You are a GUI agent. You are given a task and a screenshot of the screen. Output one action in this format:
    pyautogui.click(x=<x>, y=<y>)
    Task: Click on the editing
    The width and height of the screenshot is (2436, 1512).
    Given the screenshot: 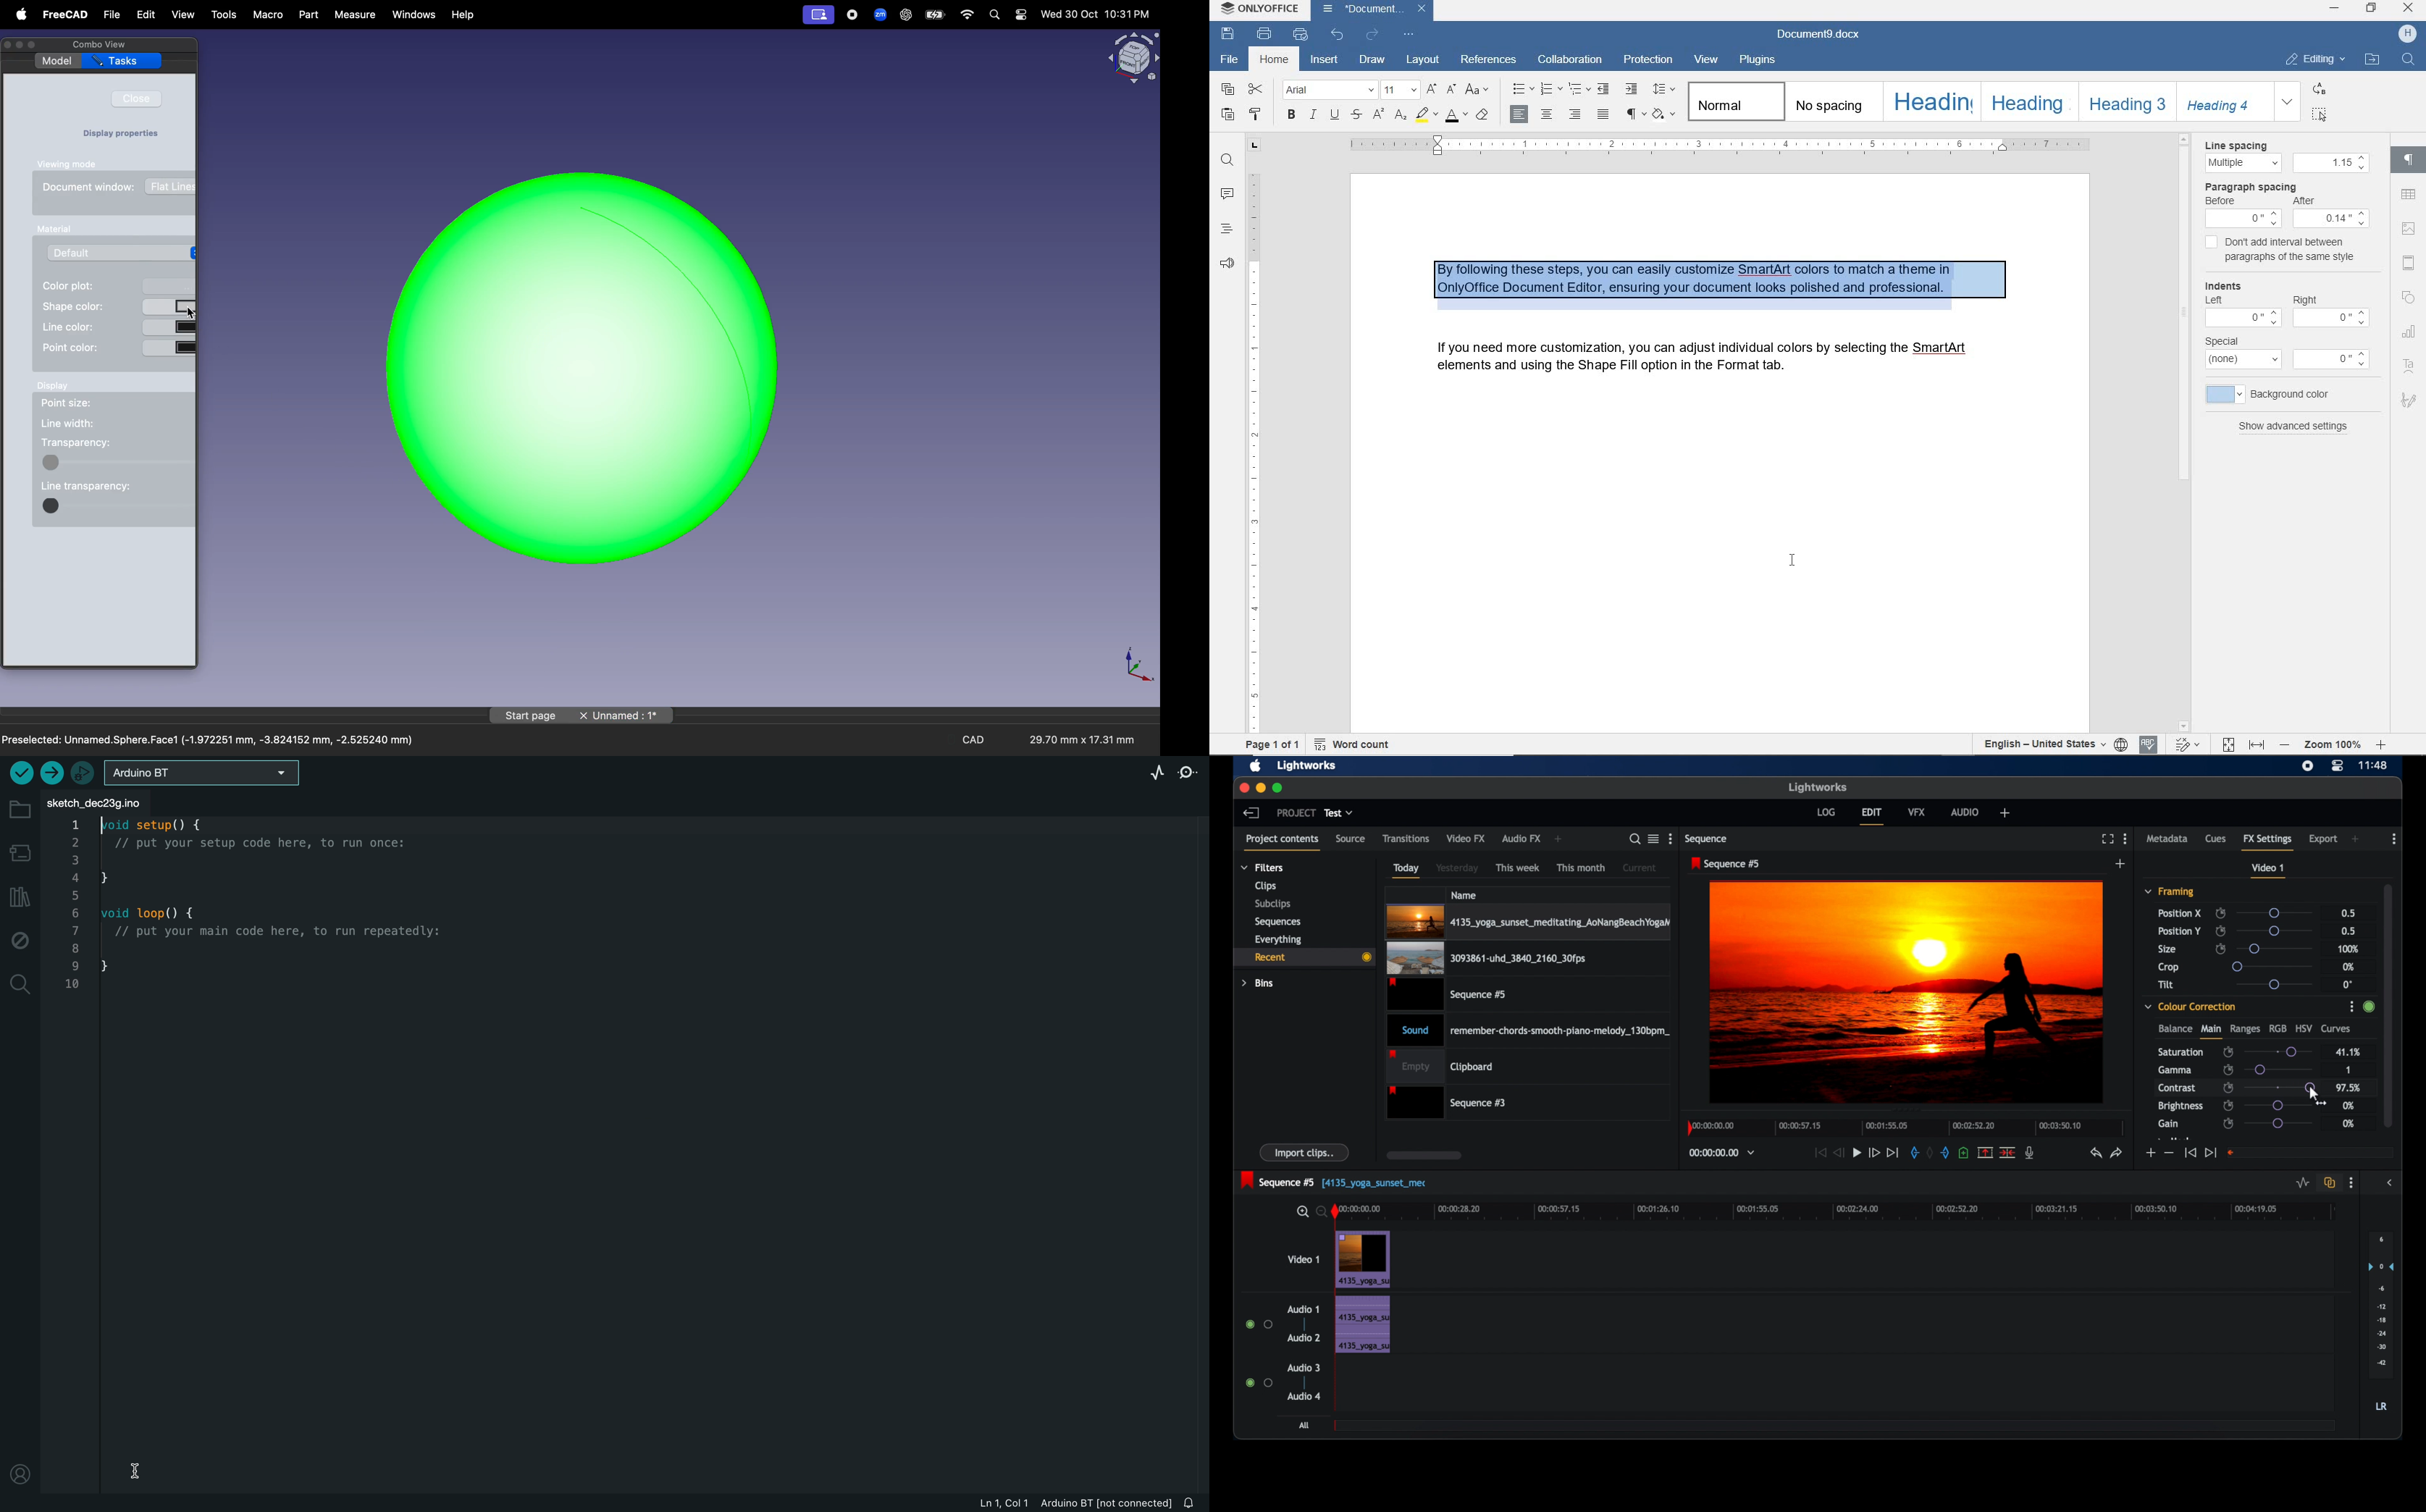 What is the action you would take?
    pyautogui.click(x=2315, y=59)
    